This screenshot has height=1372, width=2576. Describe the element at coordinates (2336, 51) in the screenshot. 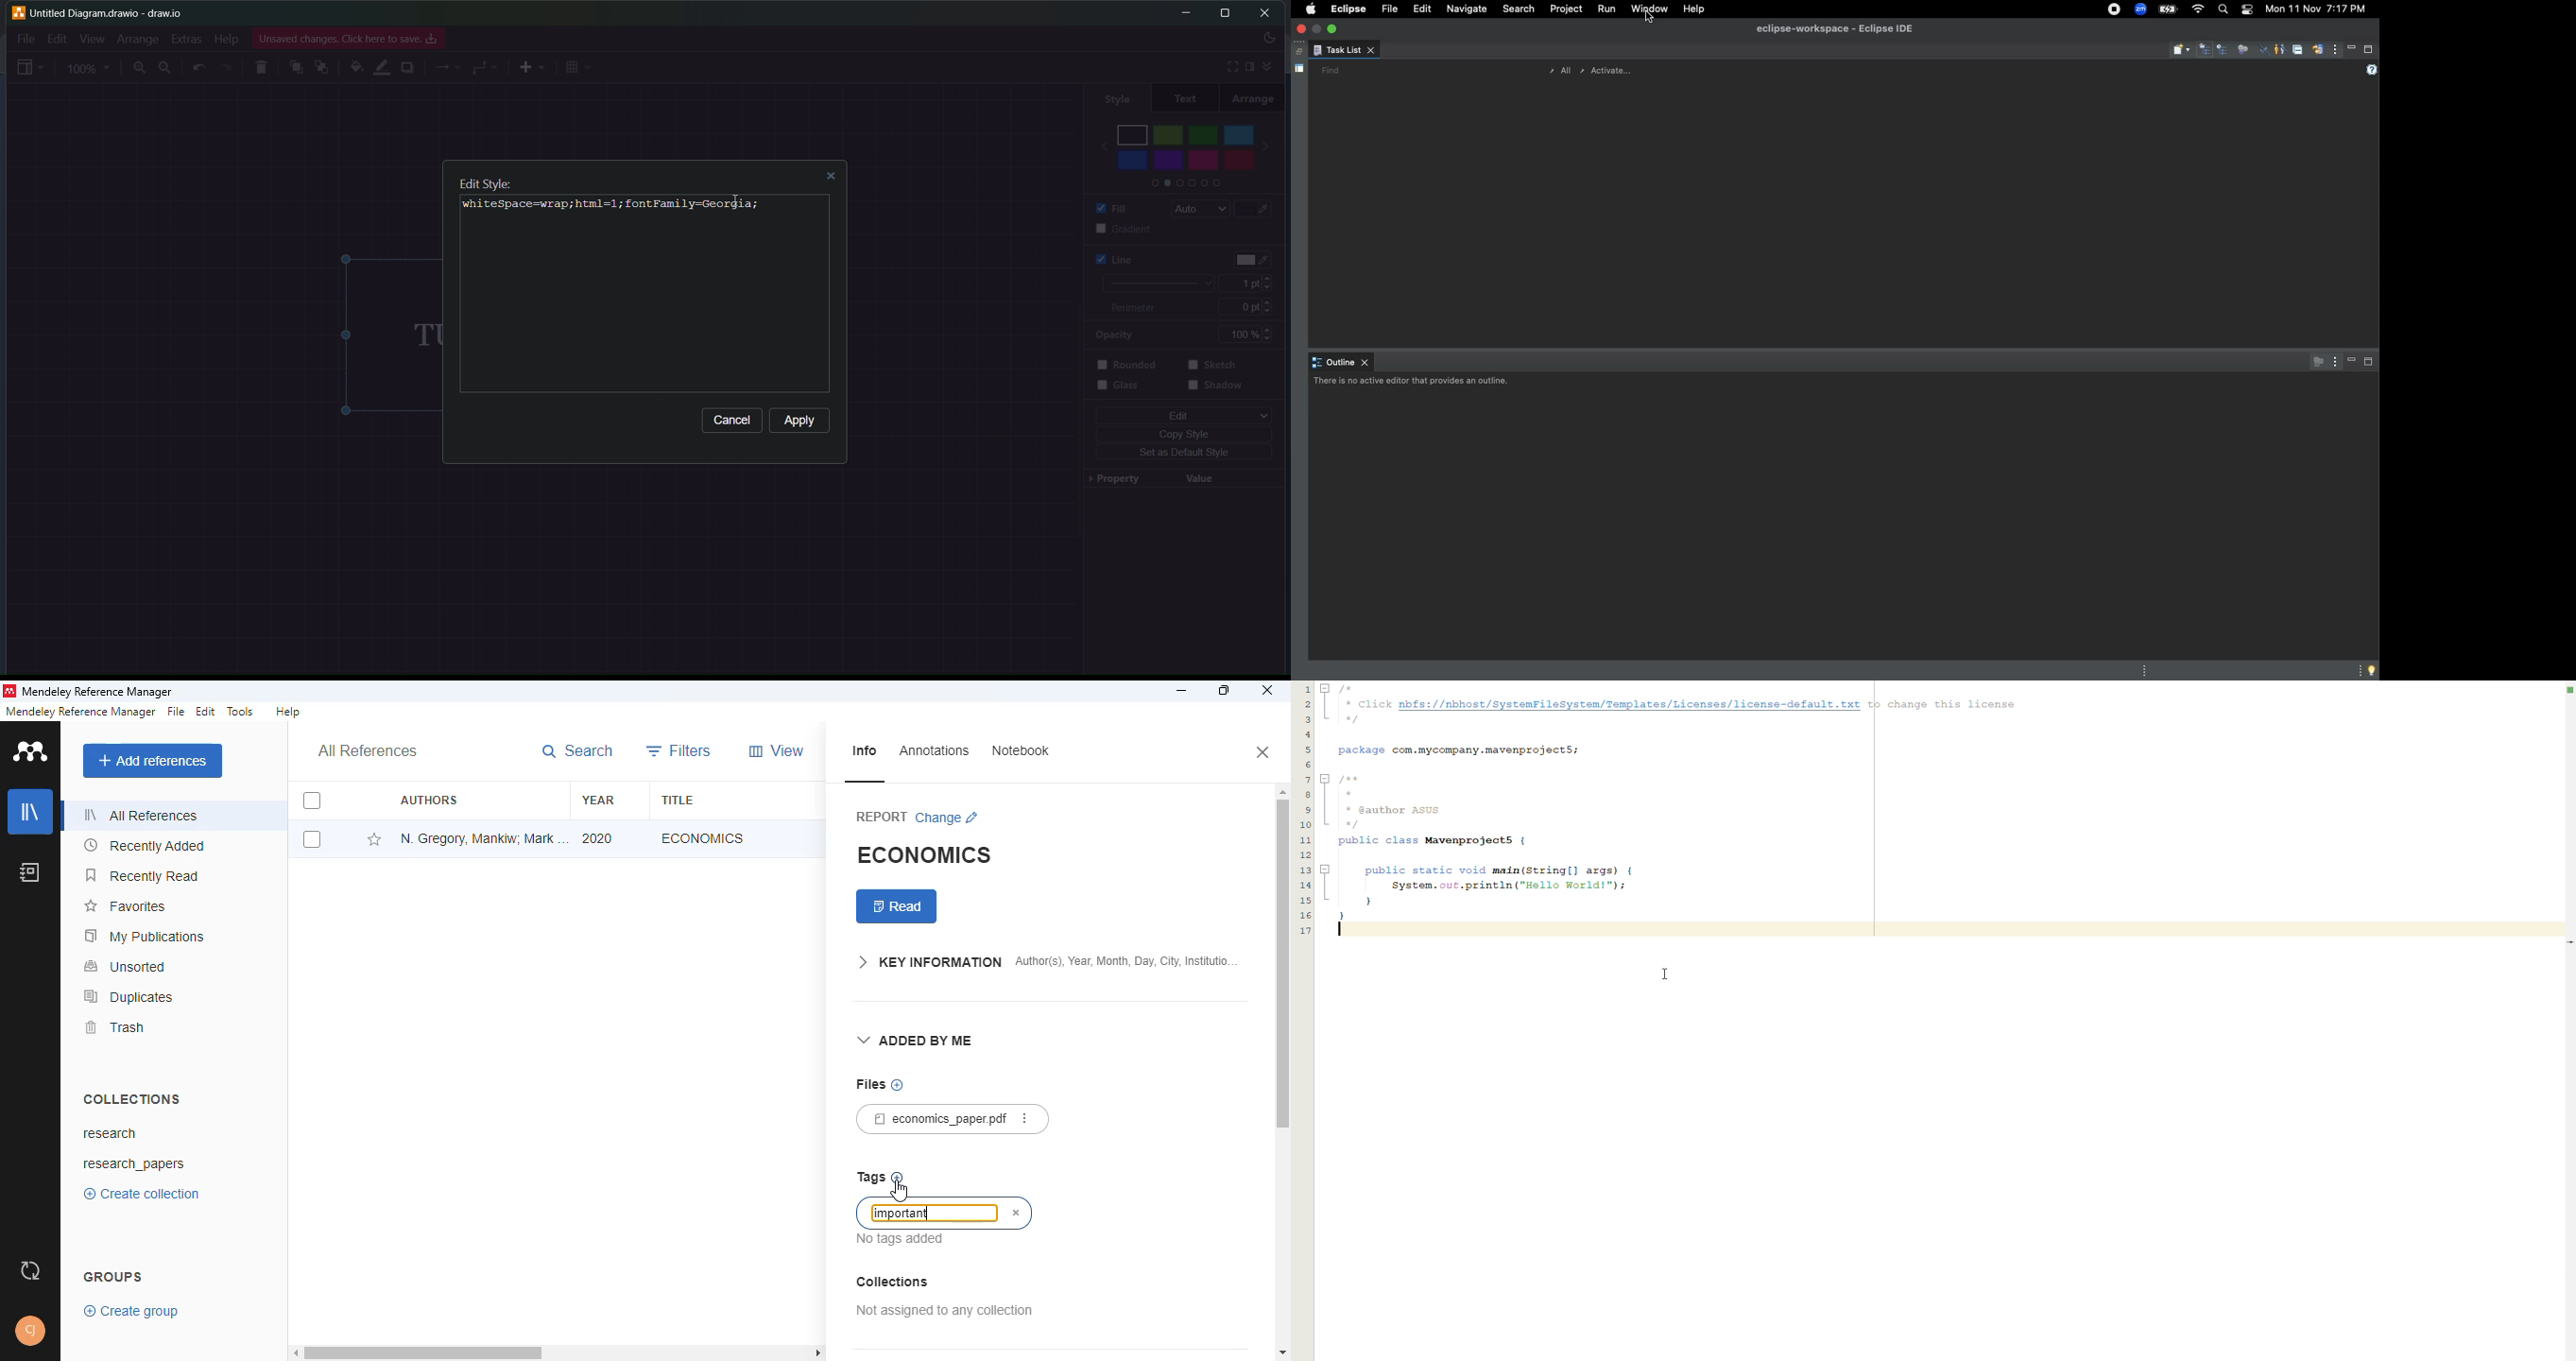

I see `View menu` at that location.